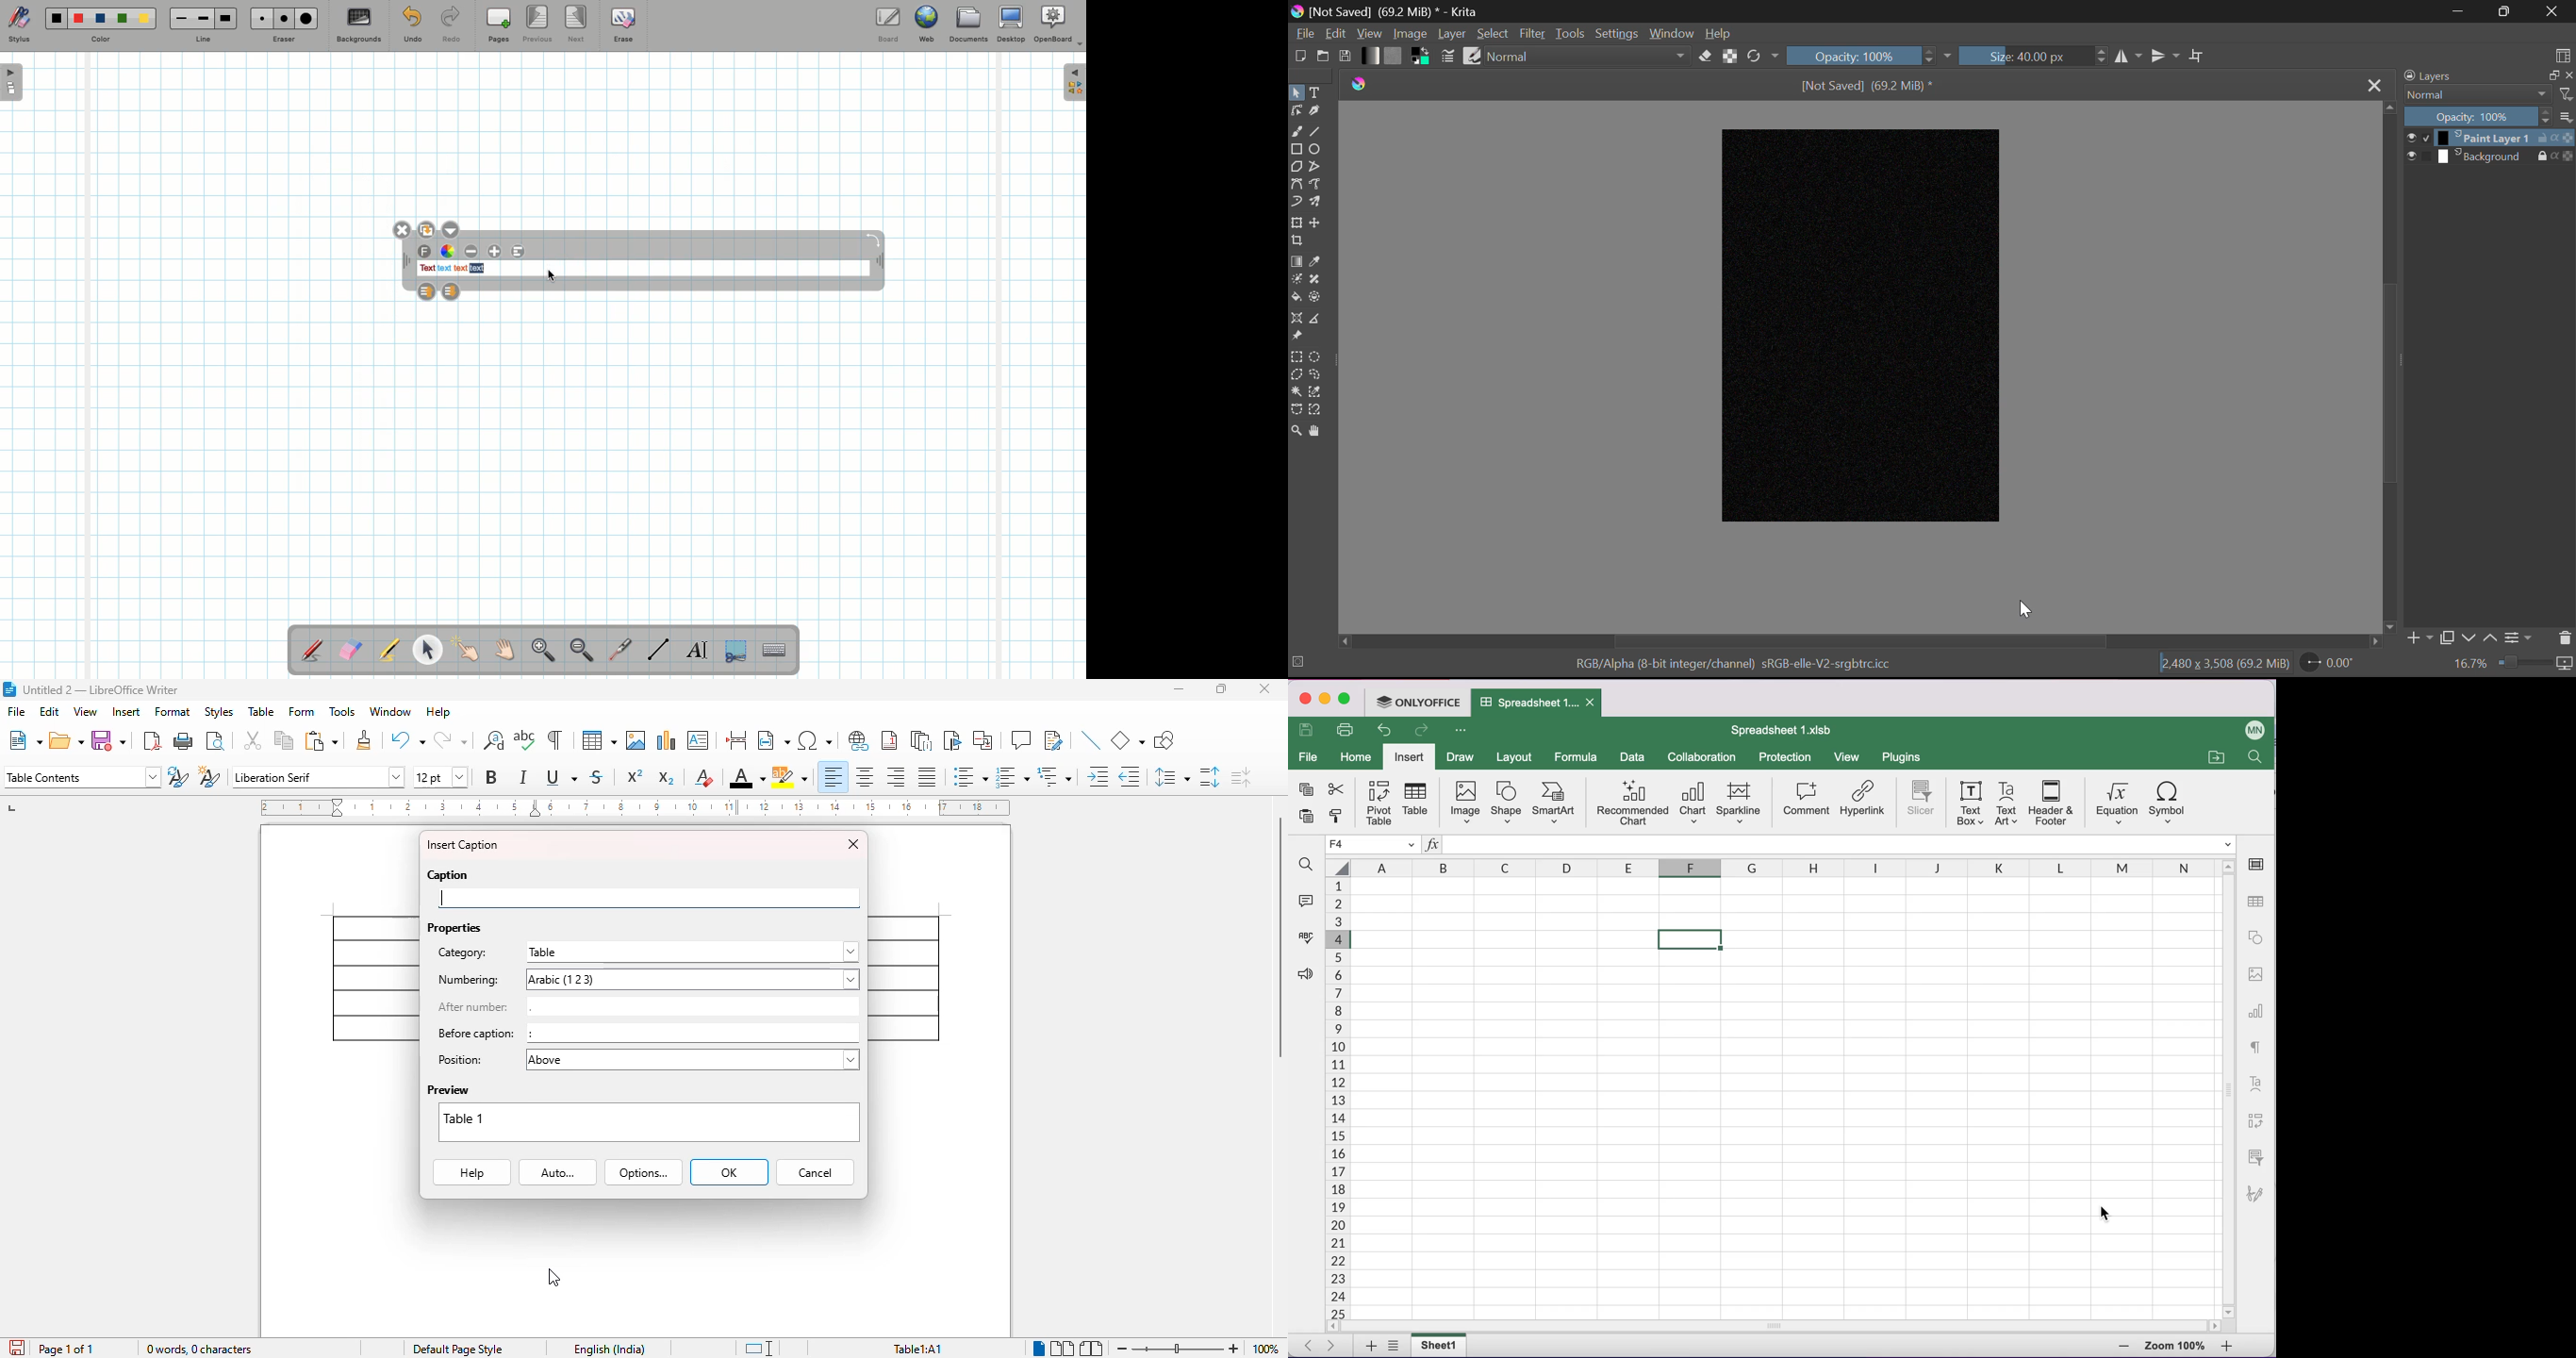 The image size is (2576, 1372). Describe the element at coordinates (1316, 262) in the screenshot. I see `Eyedropper` at that location.